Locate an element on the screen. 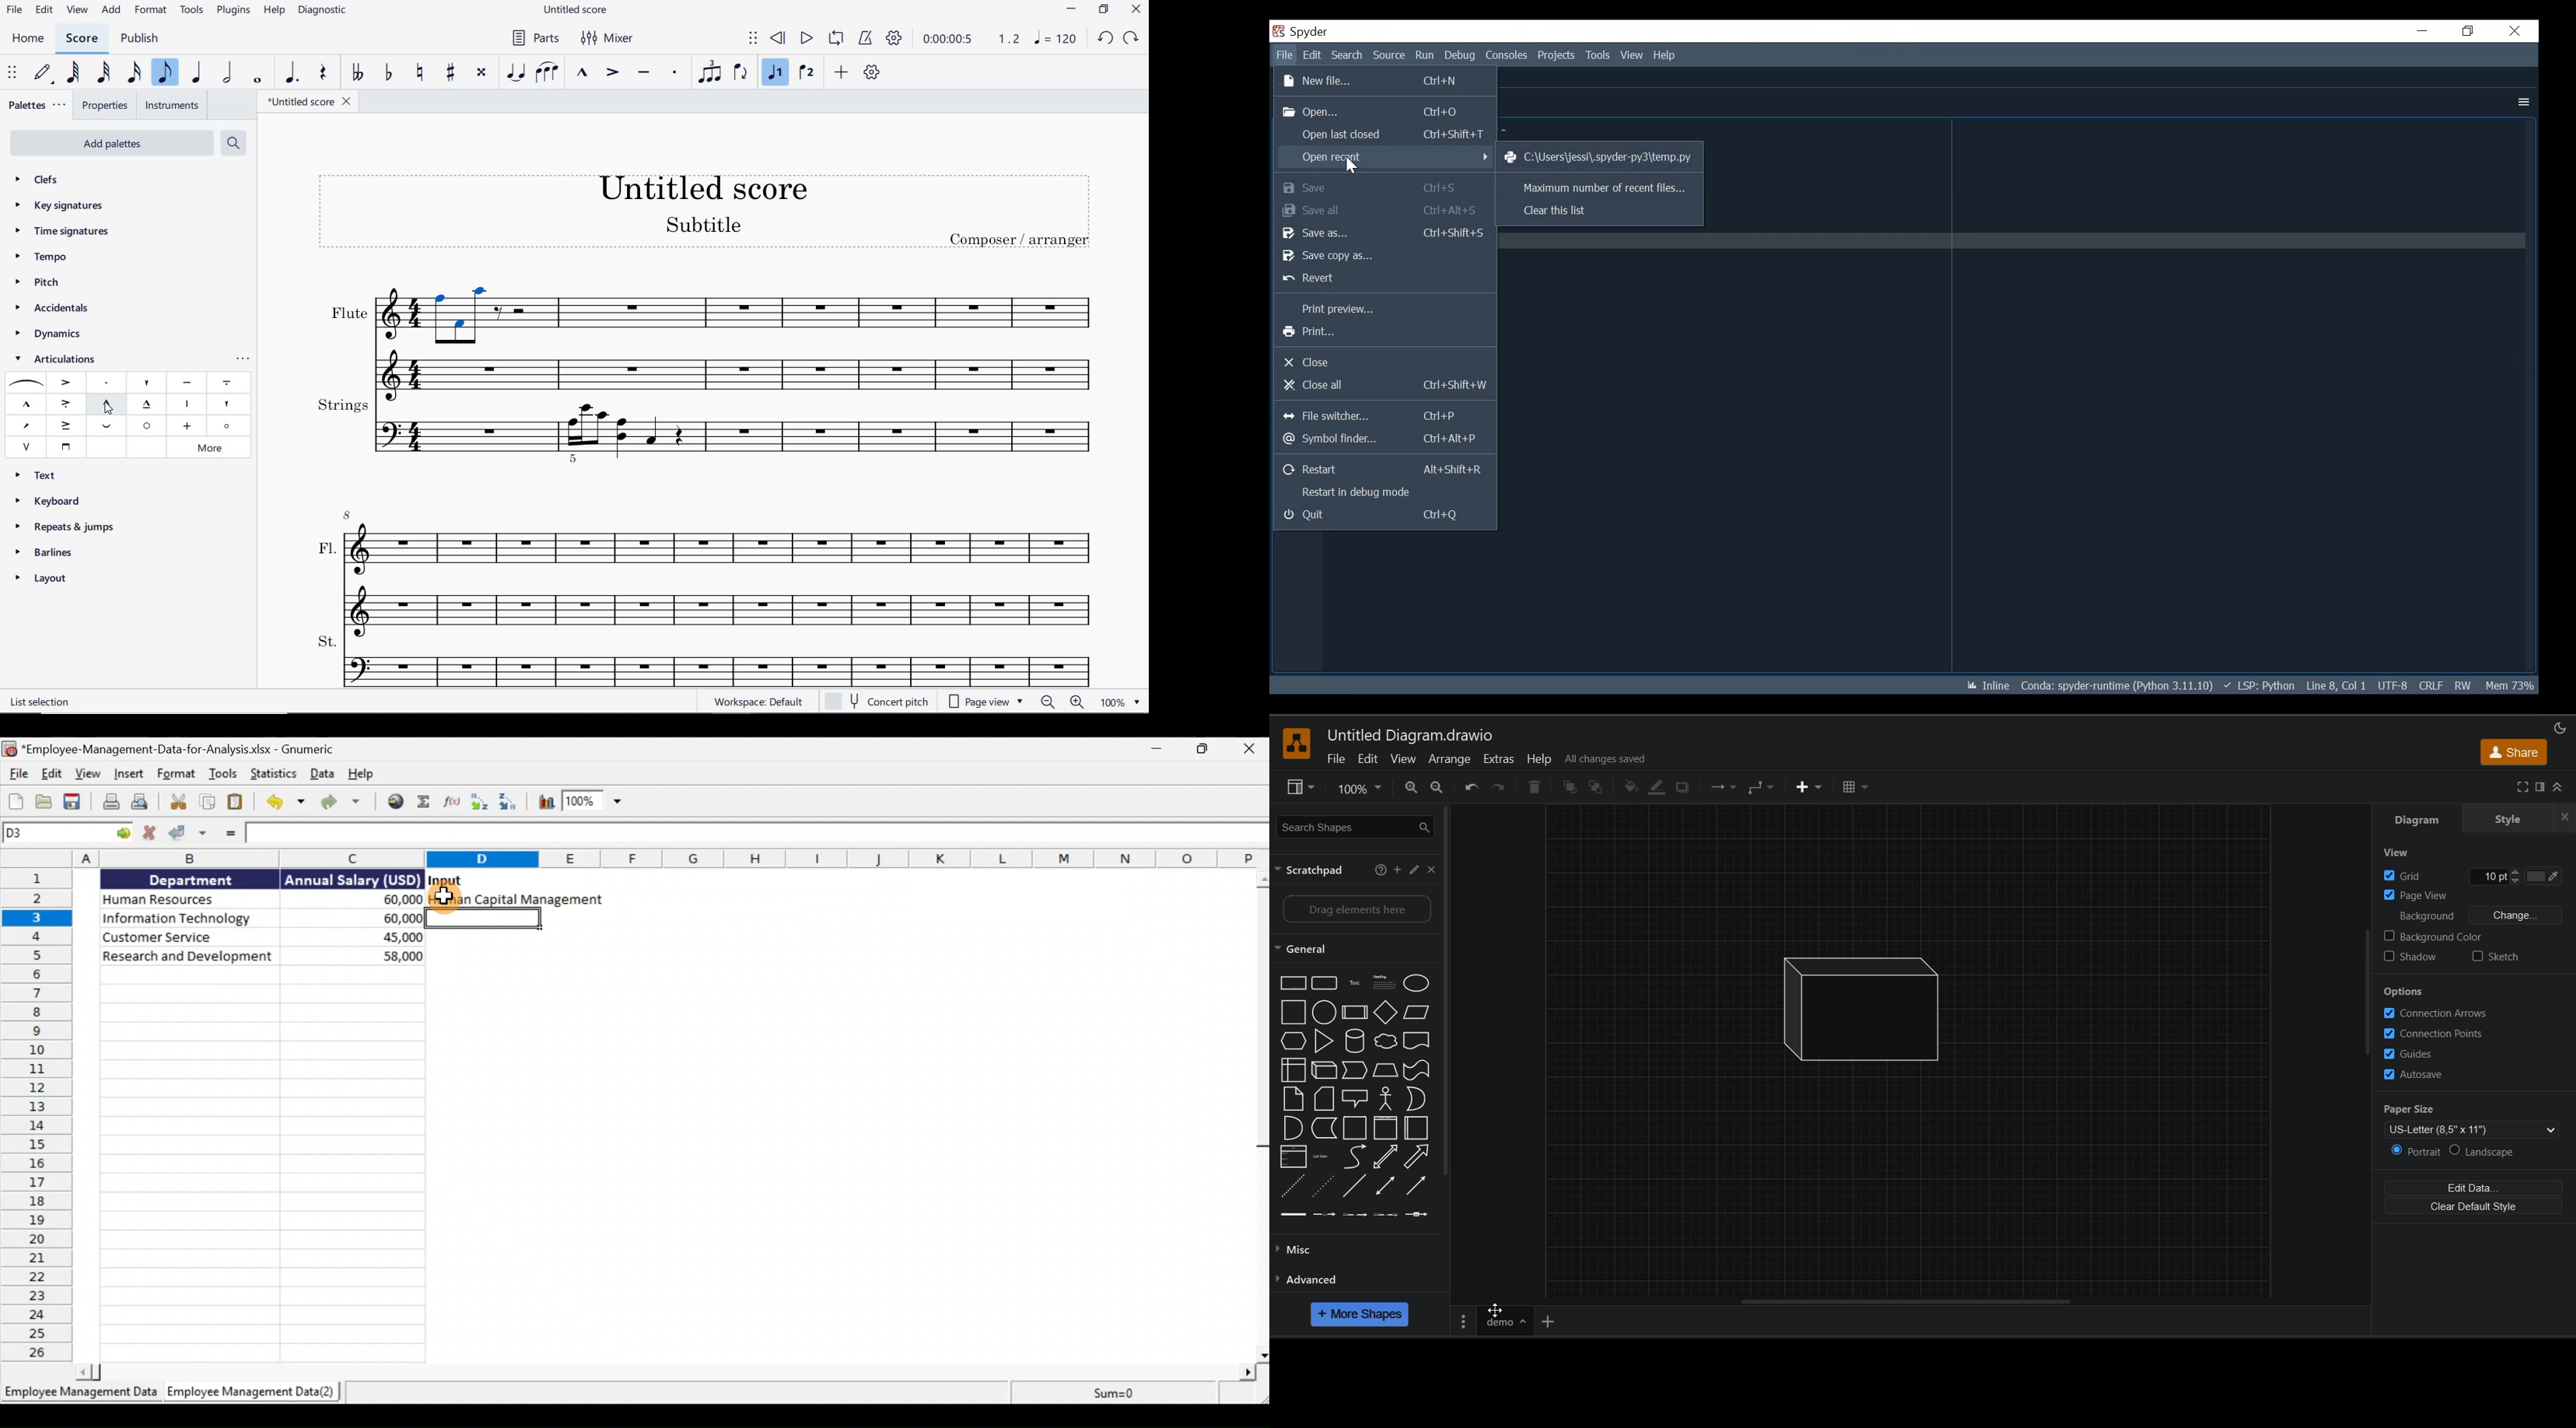 The width and height of the screenshot is (2576, 1428). insert page is located at coordinates (1552, 1323).